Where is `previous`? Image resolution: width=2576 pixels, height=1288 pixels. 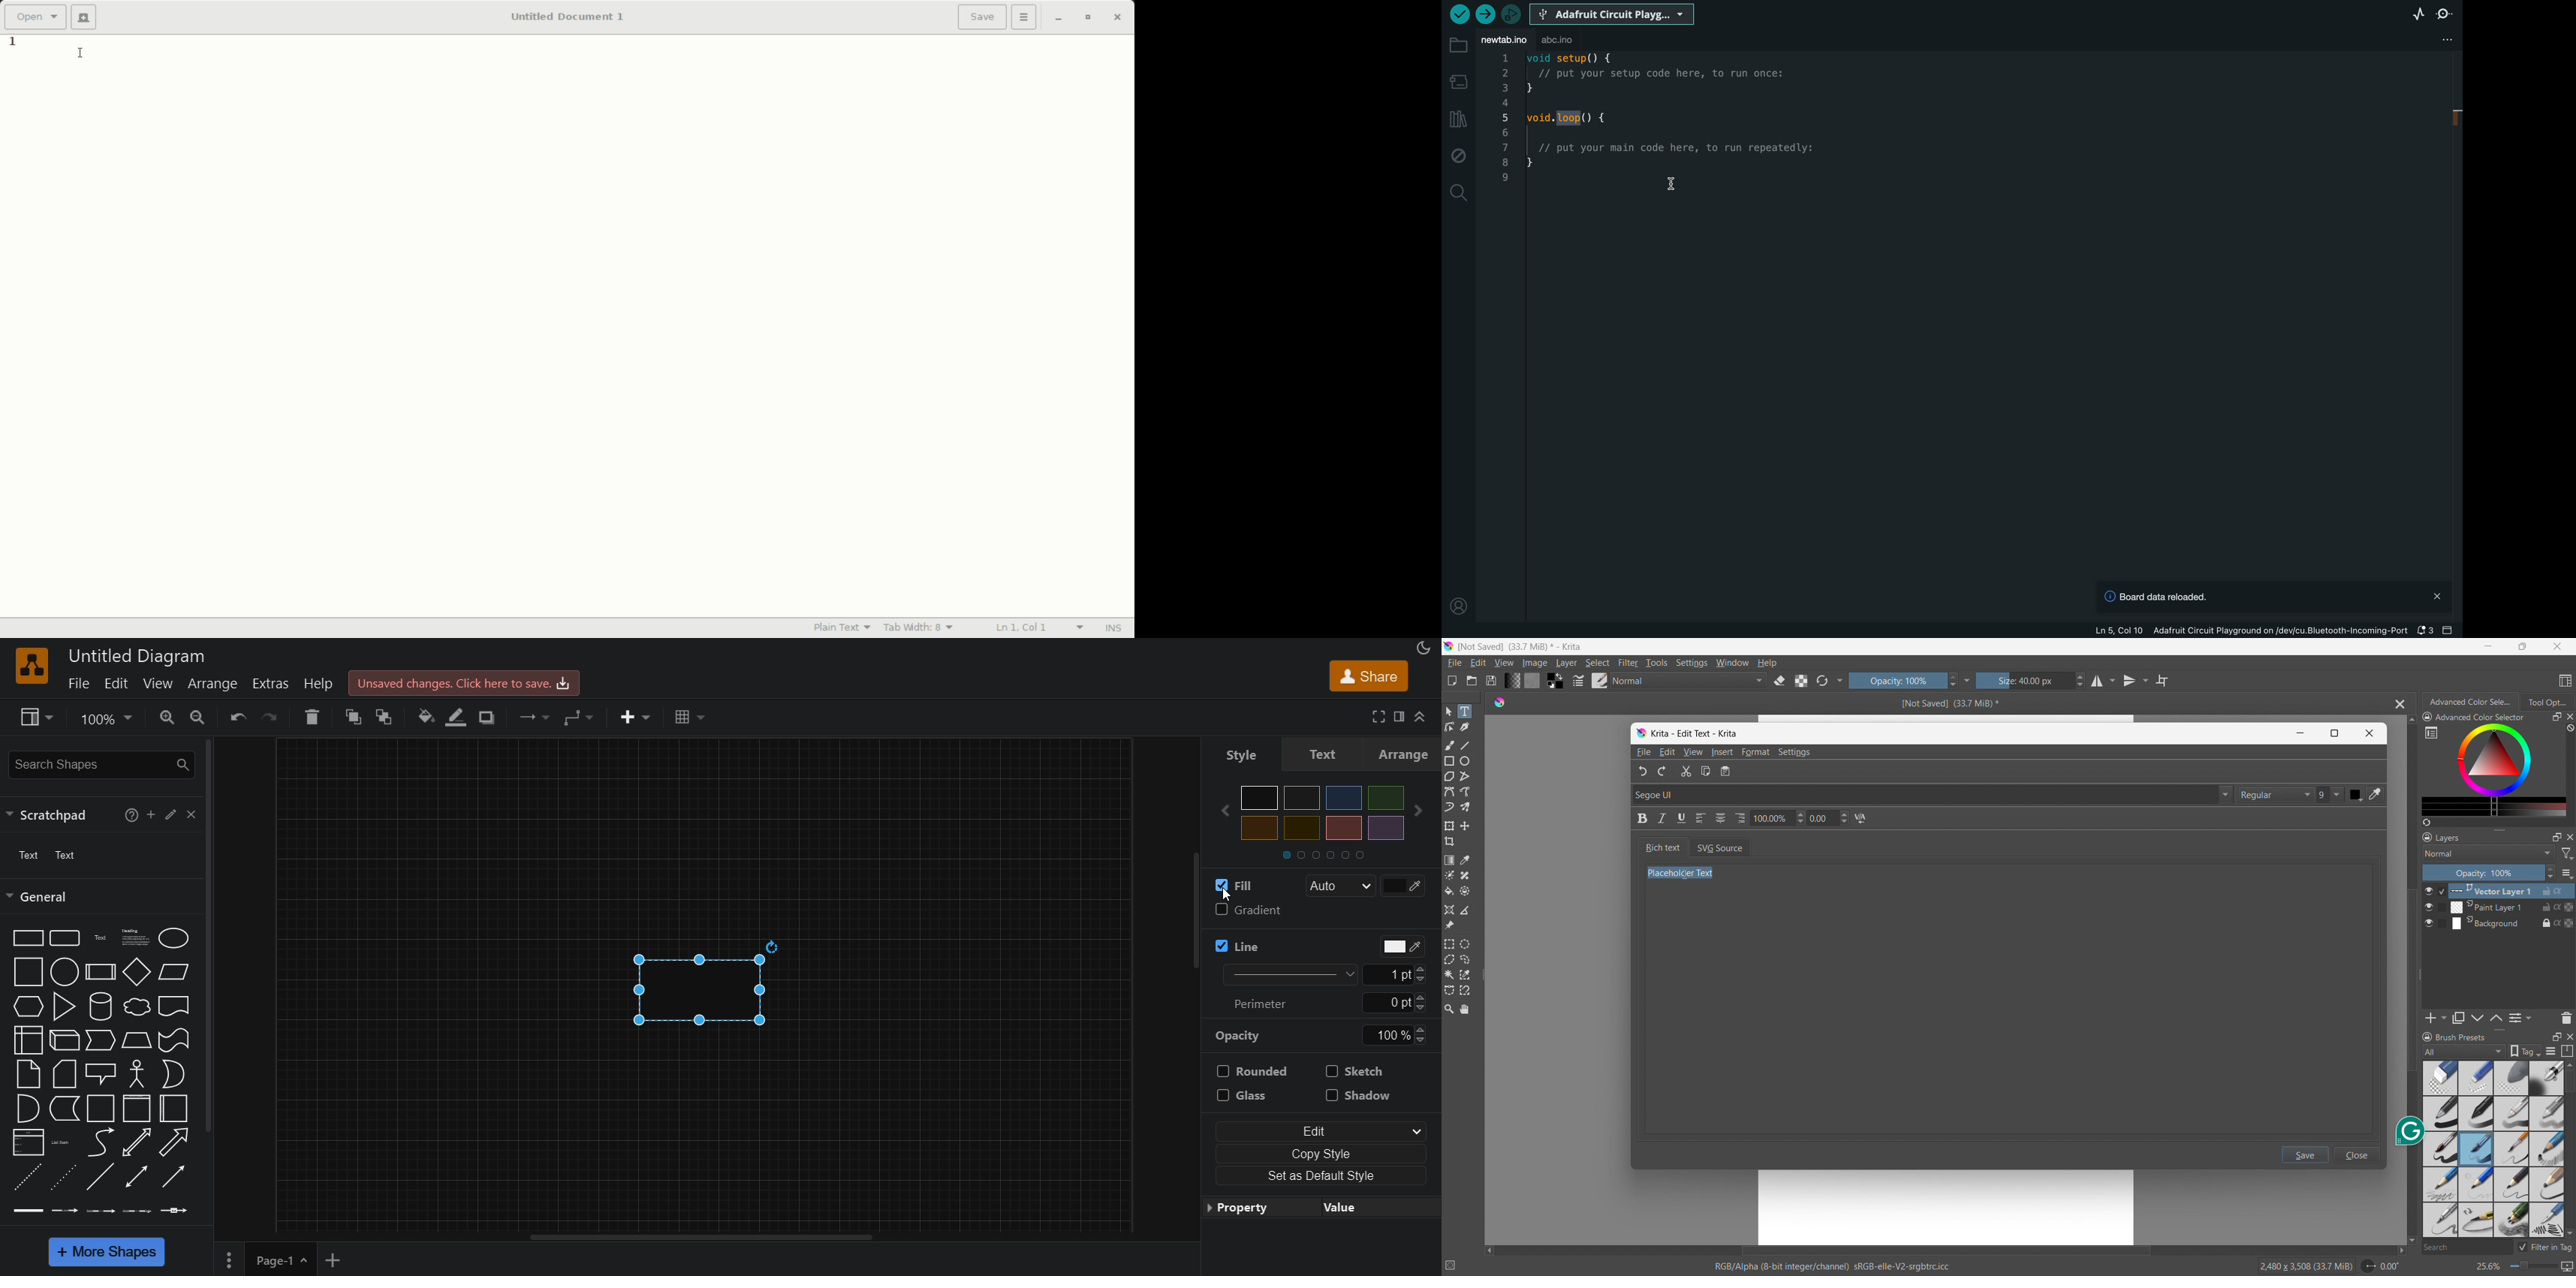
previous is located at coordinates (1225, 810).